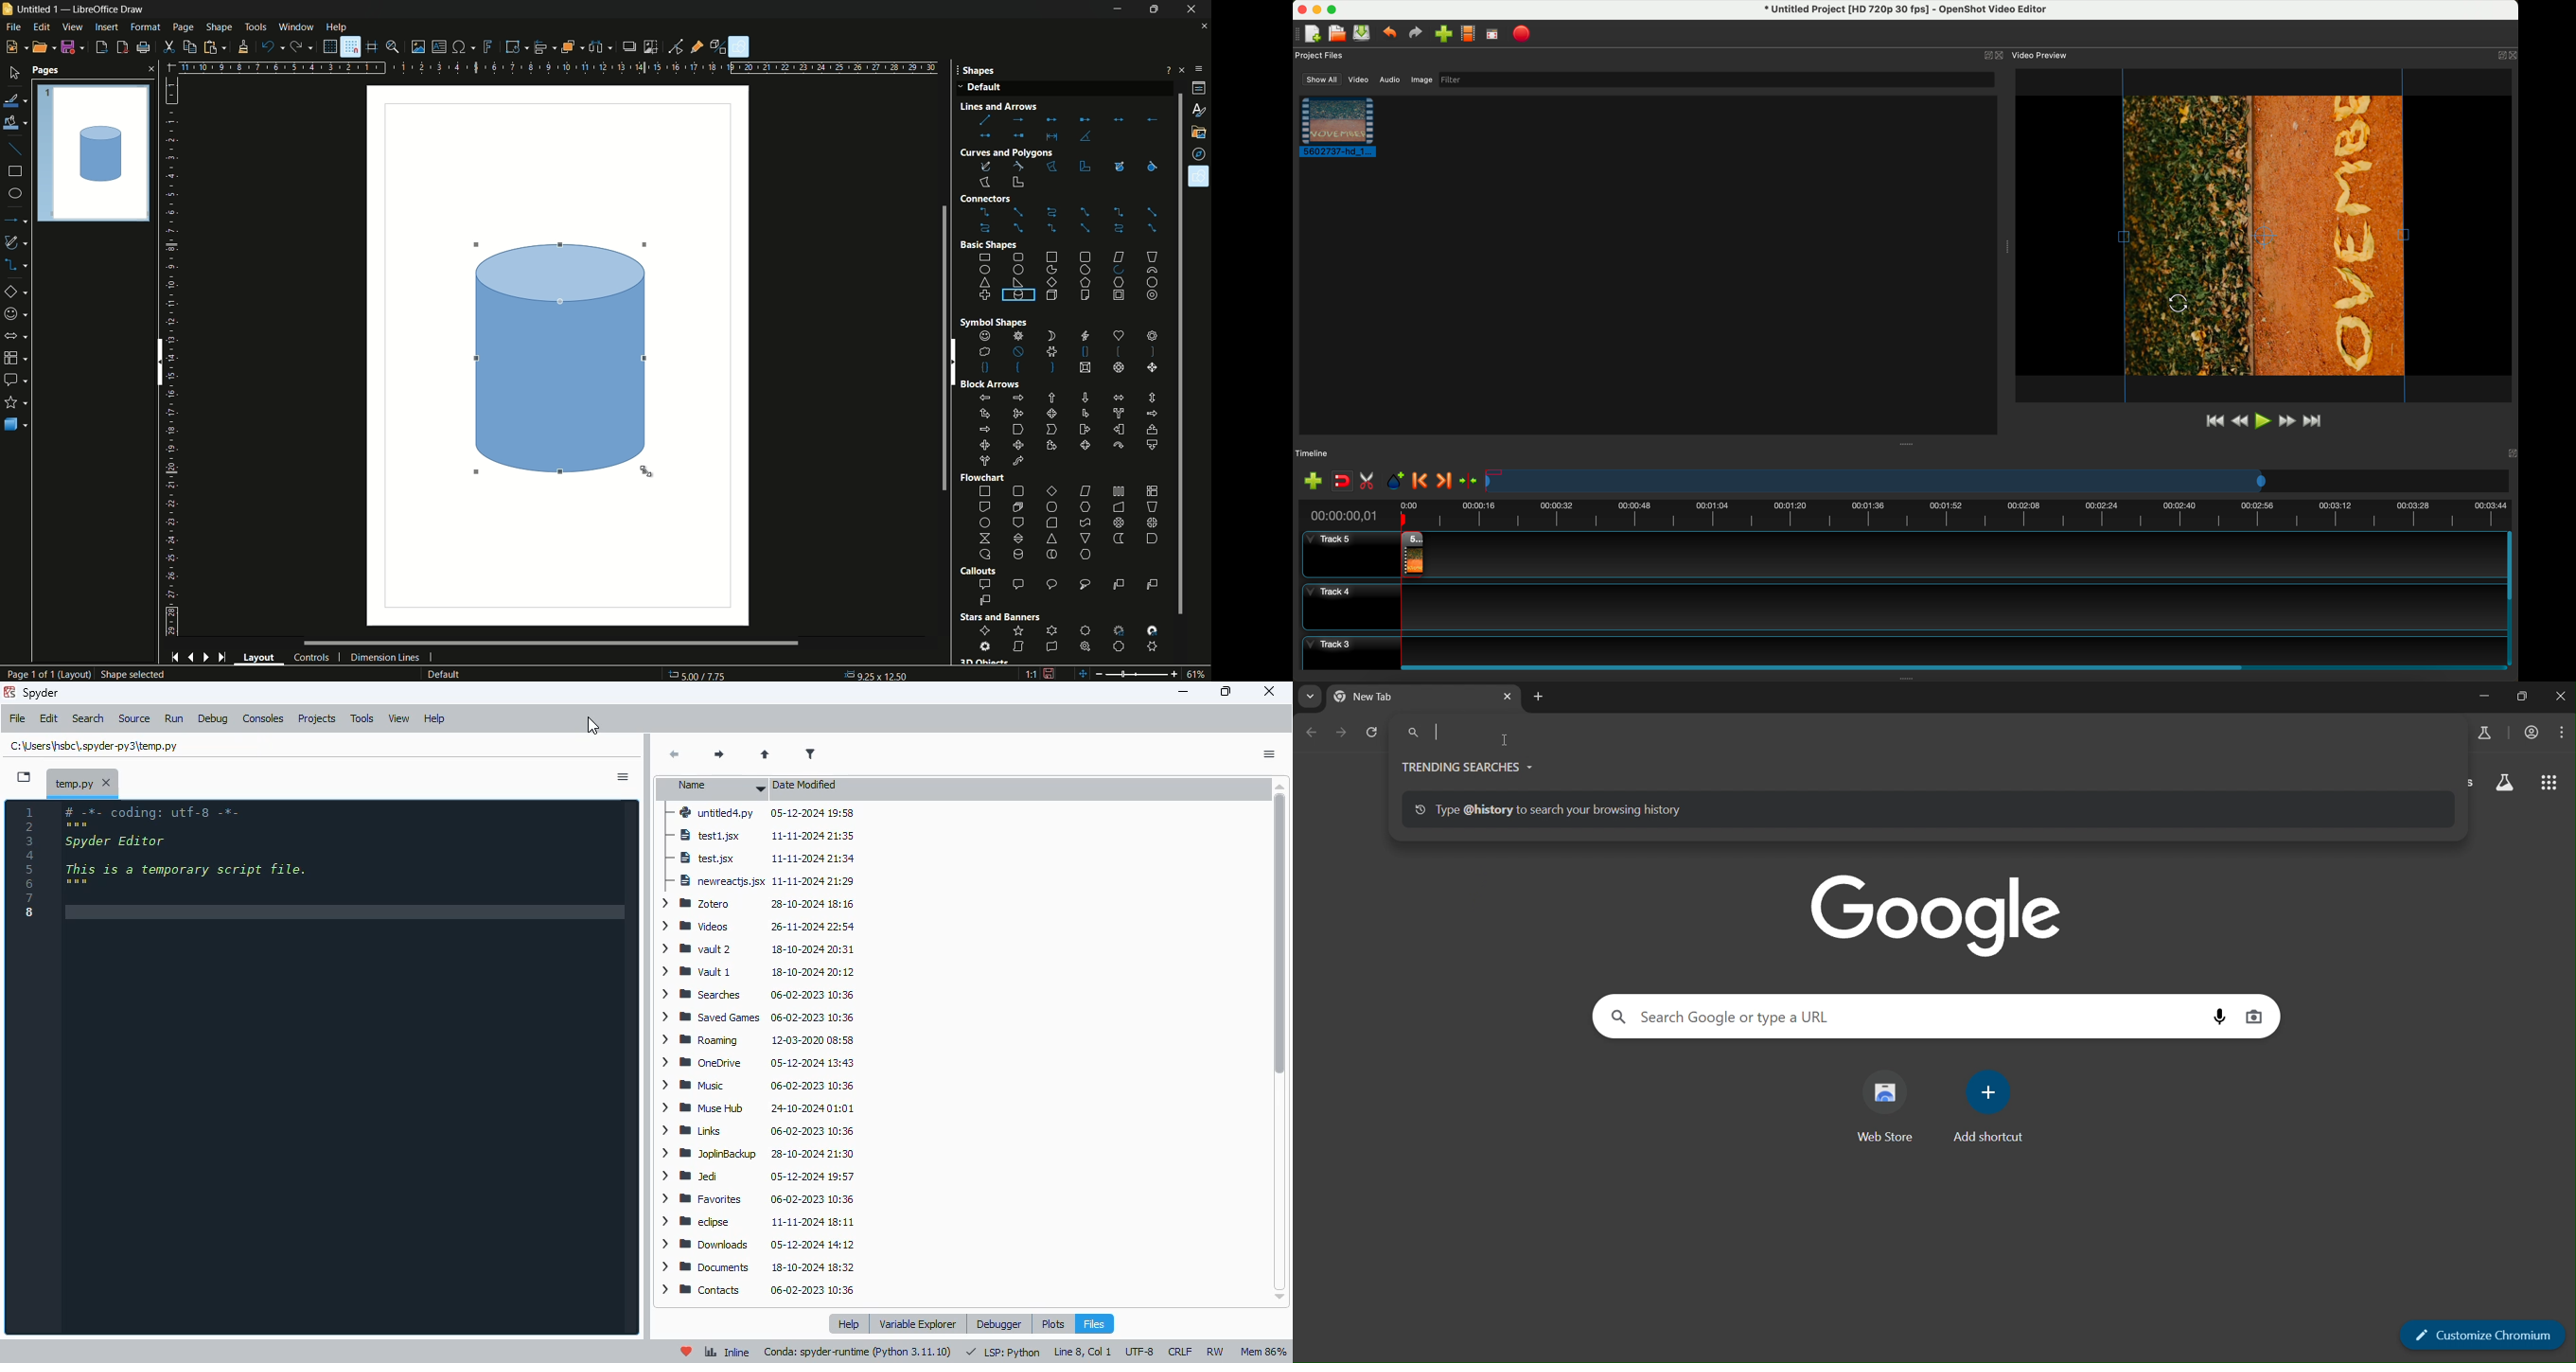  Describe the element at coordinates (1066, 127) in the screenshot. I see `lines and arrows` at that location.